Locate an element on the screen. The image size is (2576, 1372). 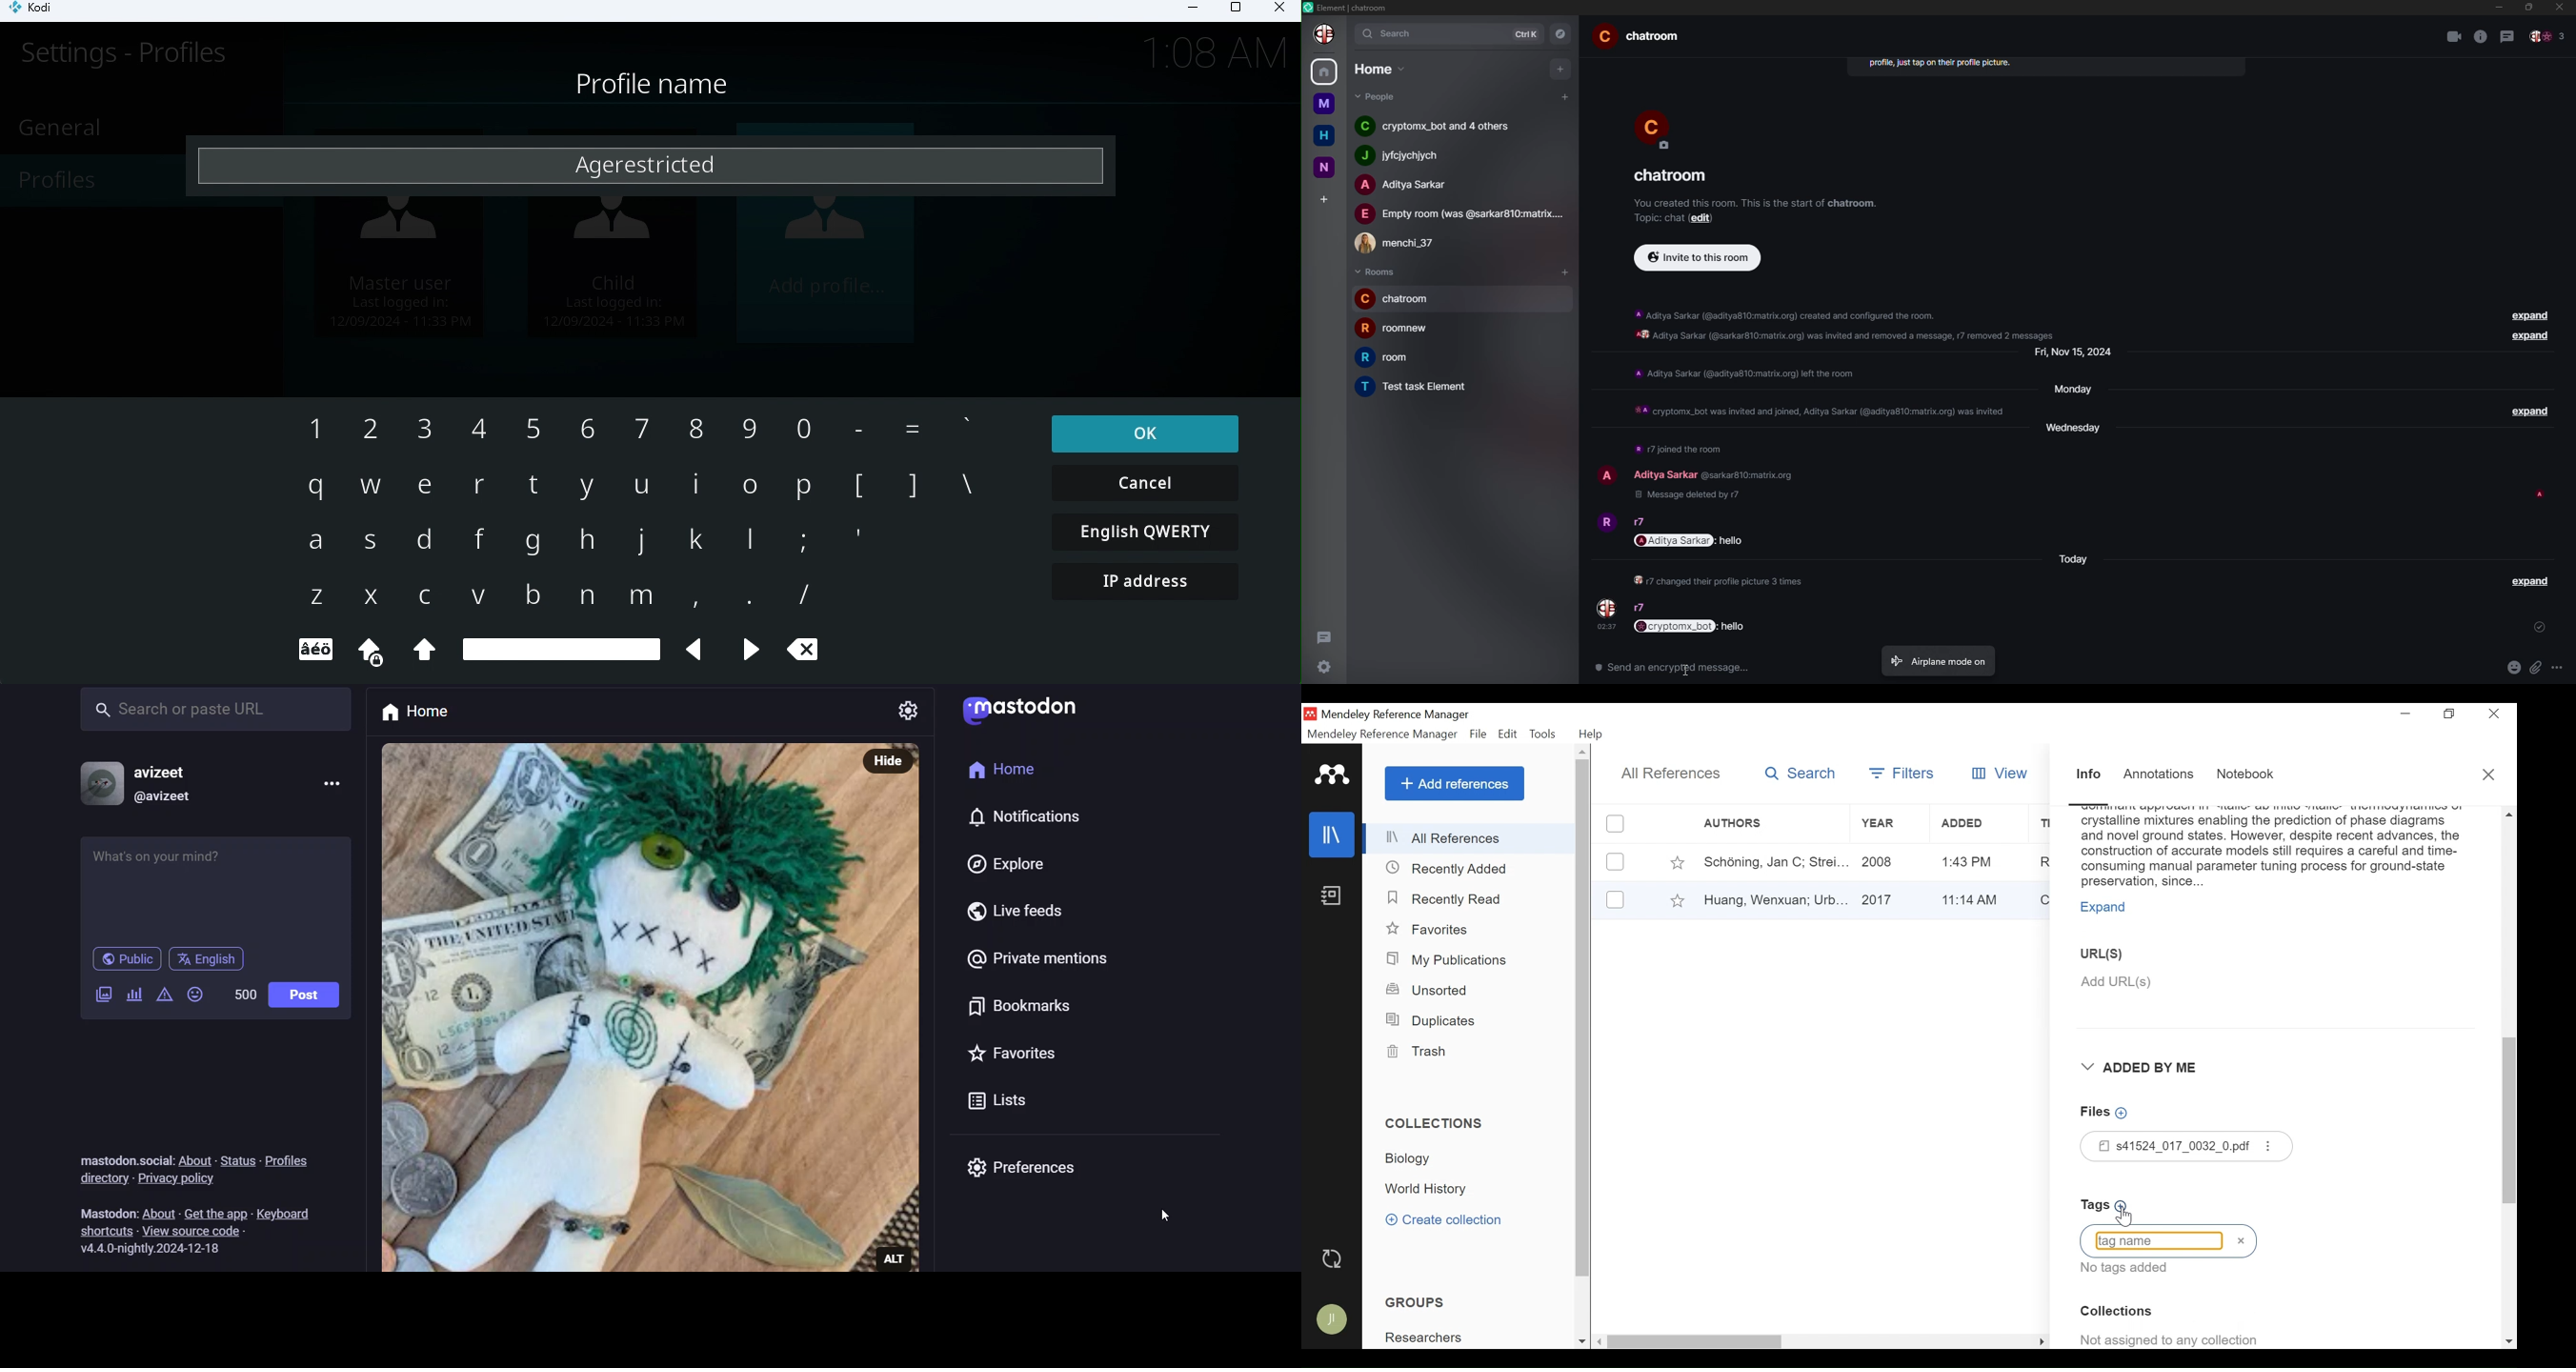
Author is located at coordinates (1771, 861).